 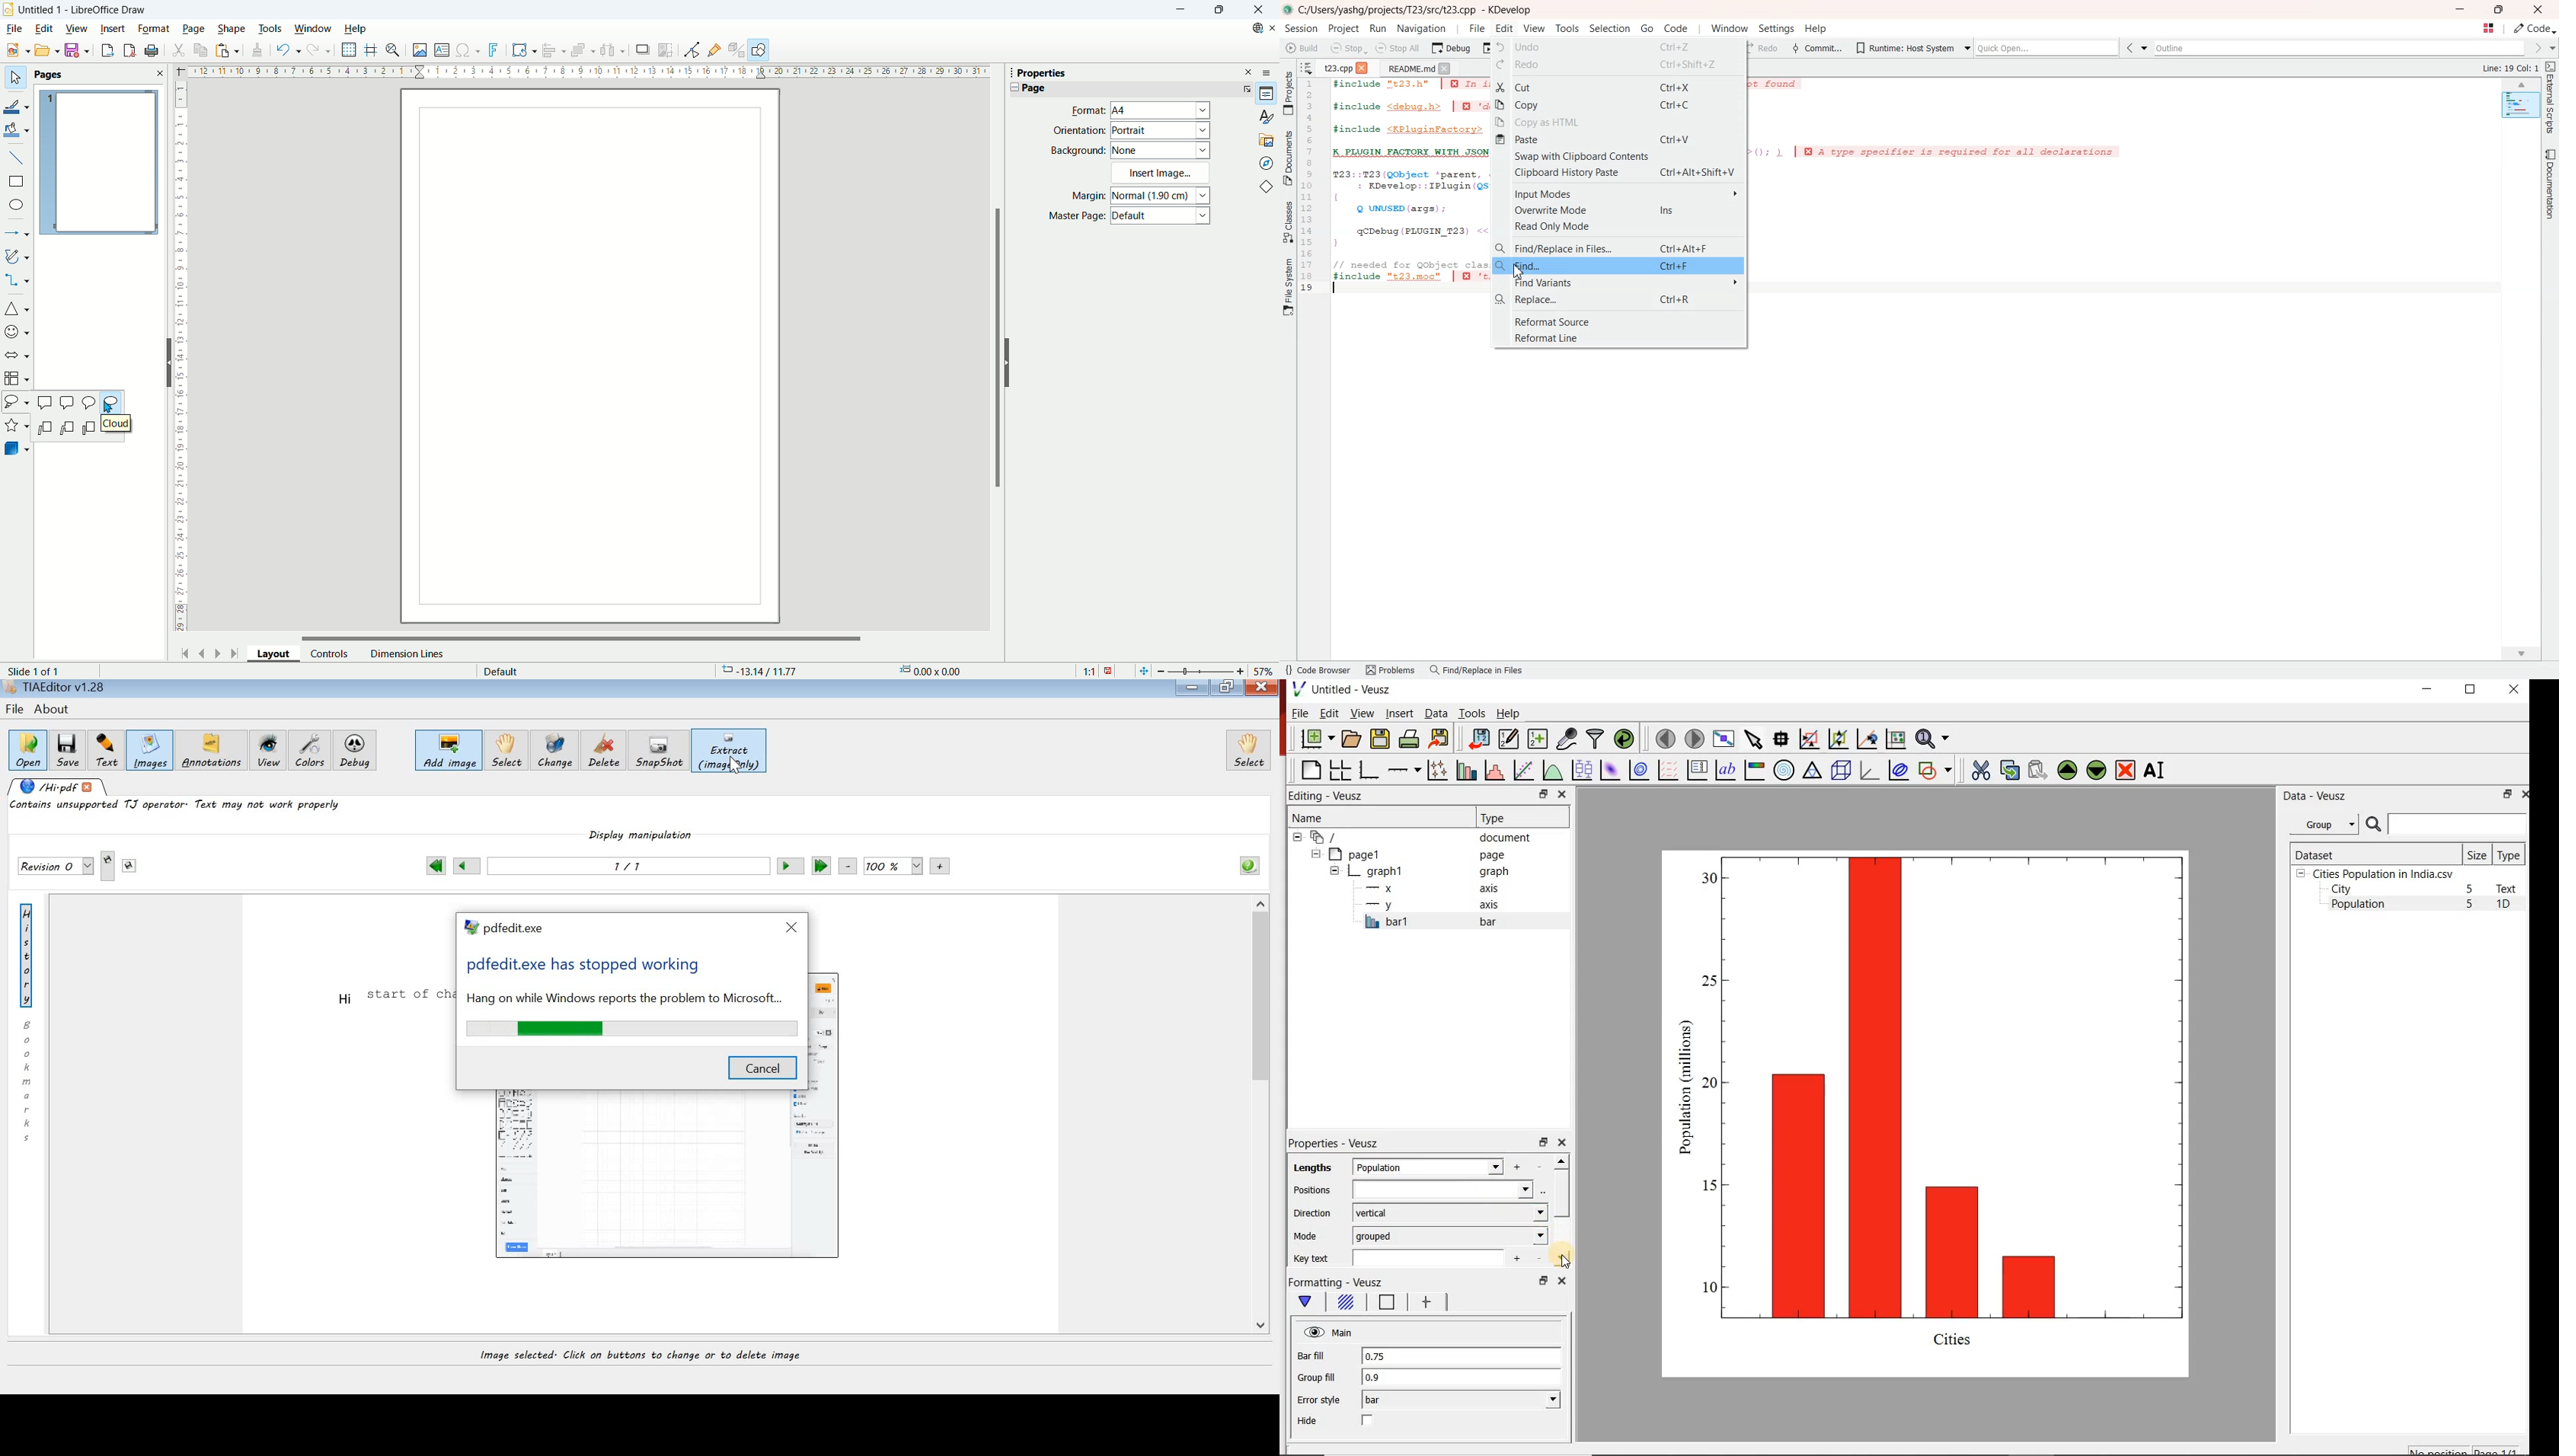 I want to click on default, so click(x=501, y=670).